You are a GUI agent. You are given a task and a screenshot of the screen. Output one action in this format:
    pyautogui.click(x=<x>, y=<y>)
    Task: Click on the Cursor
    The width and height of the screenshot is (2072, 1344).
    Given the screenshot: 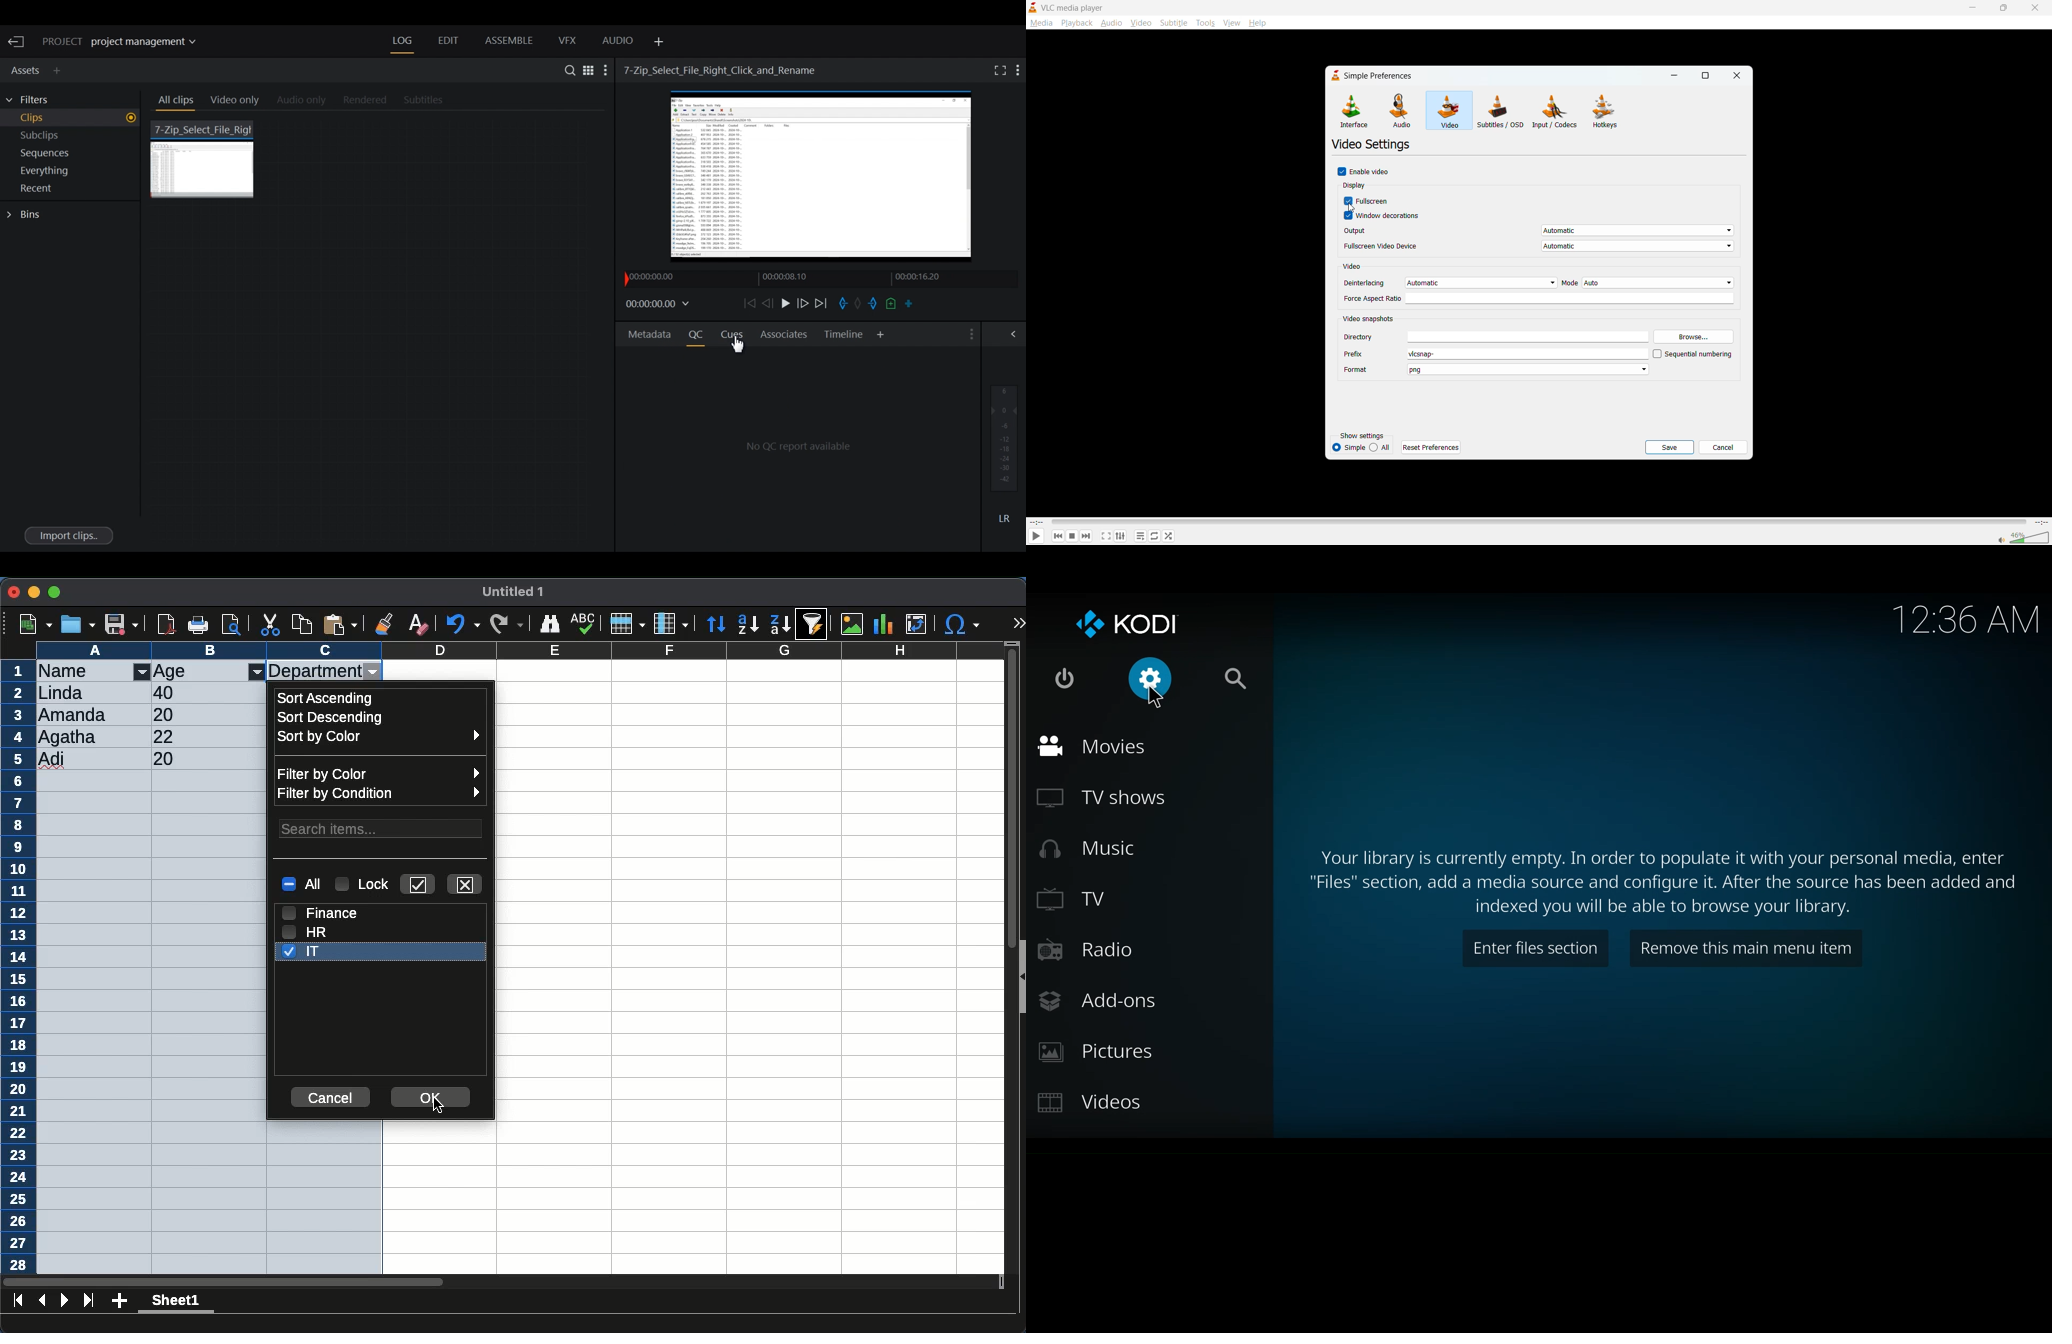 What is the action you would take?
    pyautogui.click(x=735, y=346)
    